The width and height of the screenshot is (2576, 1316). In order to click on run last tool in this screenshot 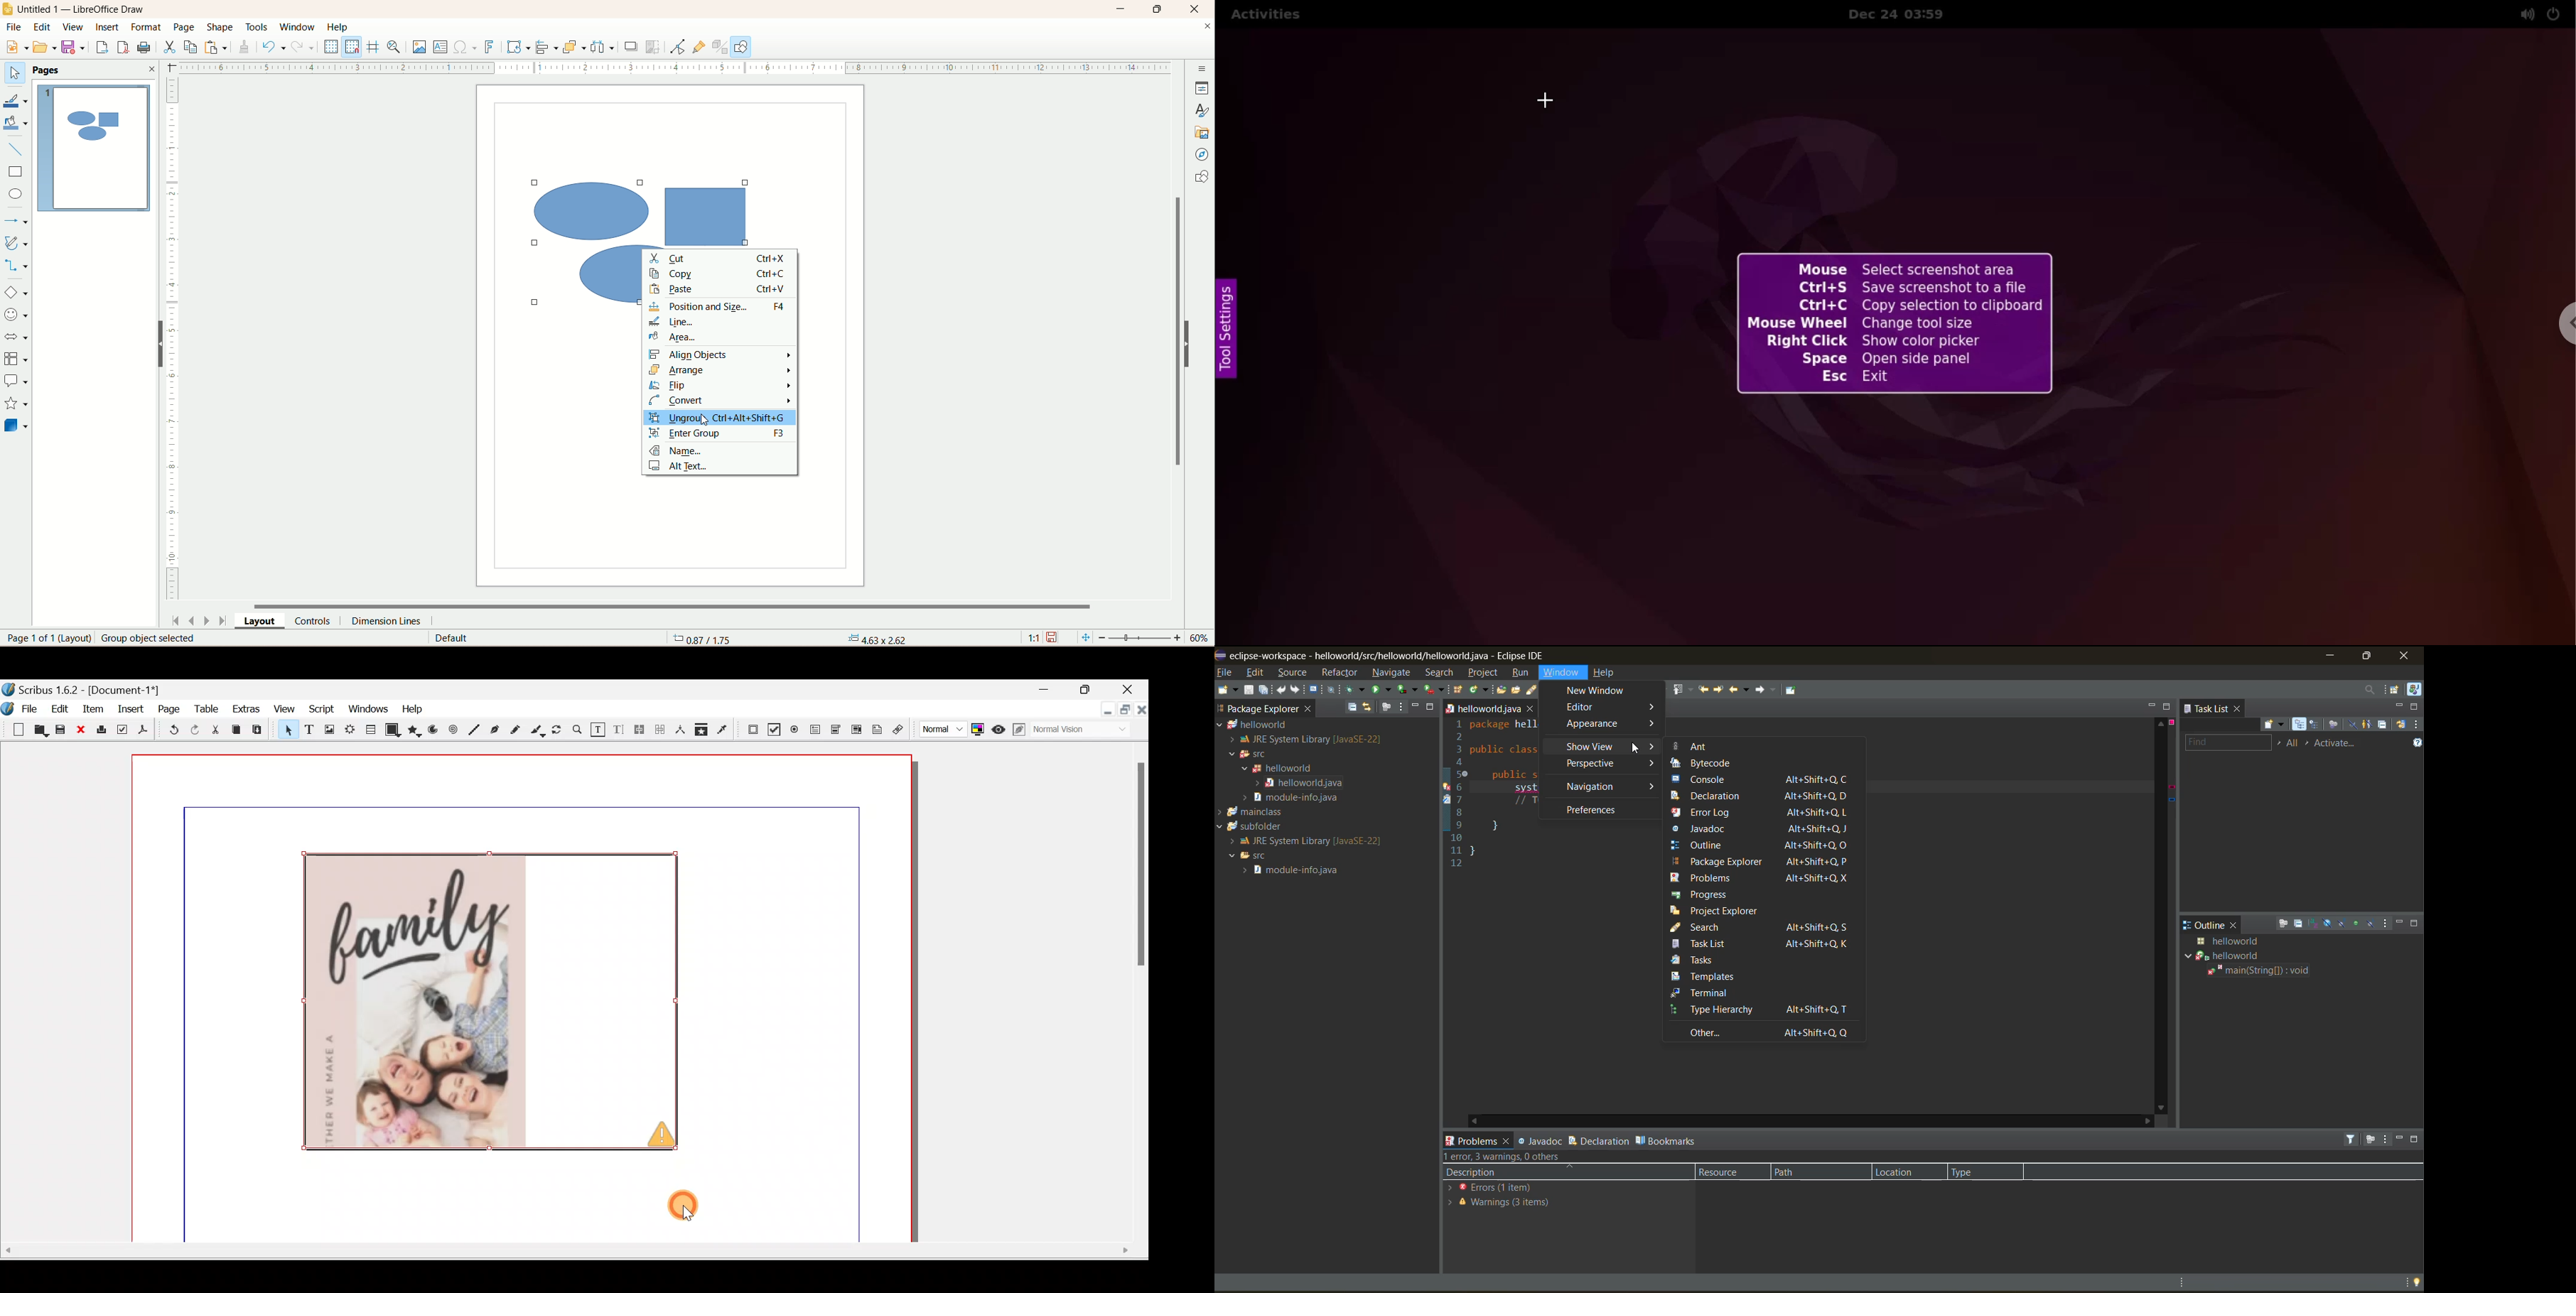, I will do `click(1435, 690)`.